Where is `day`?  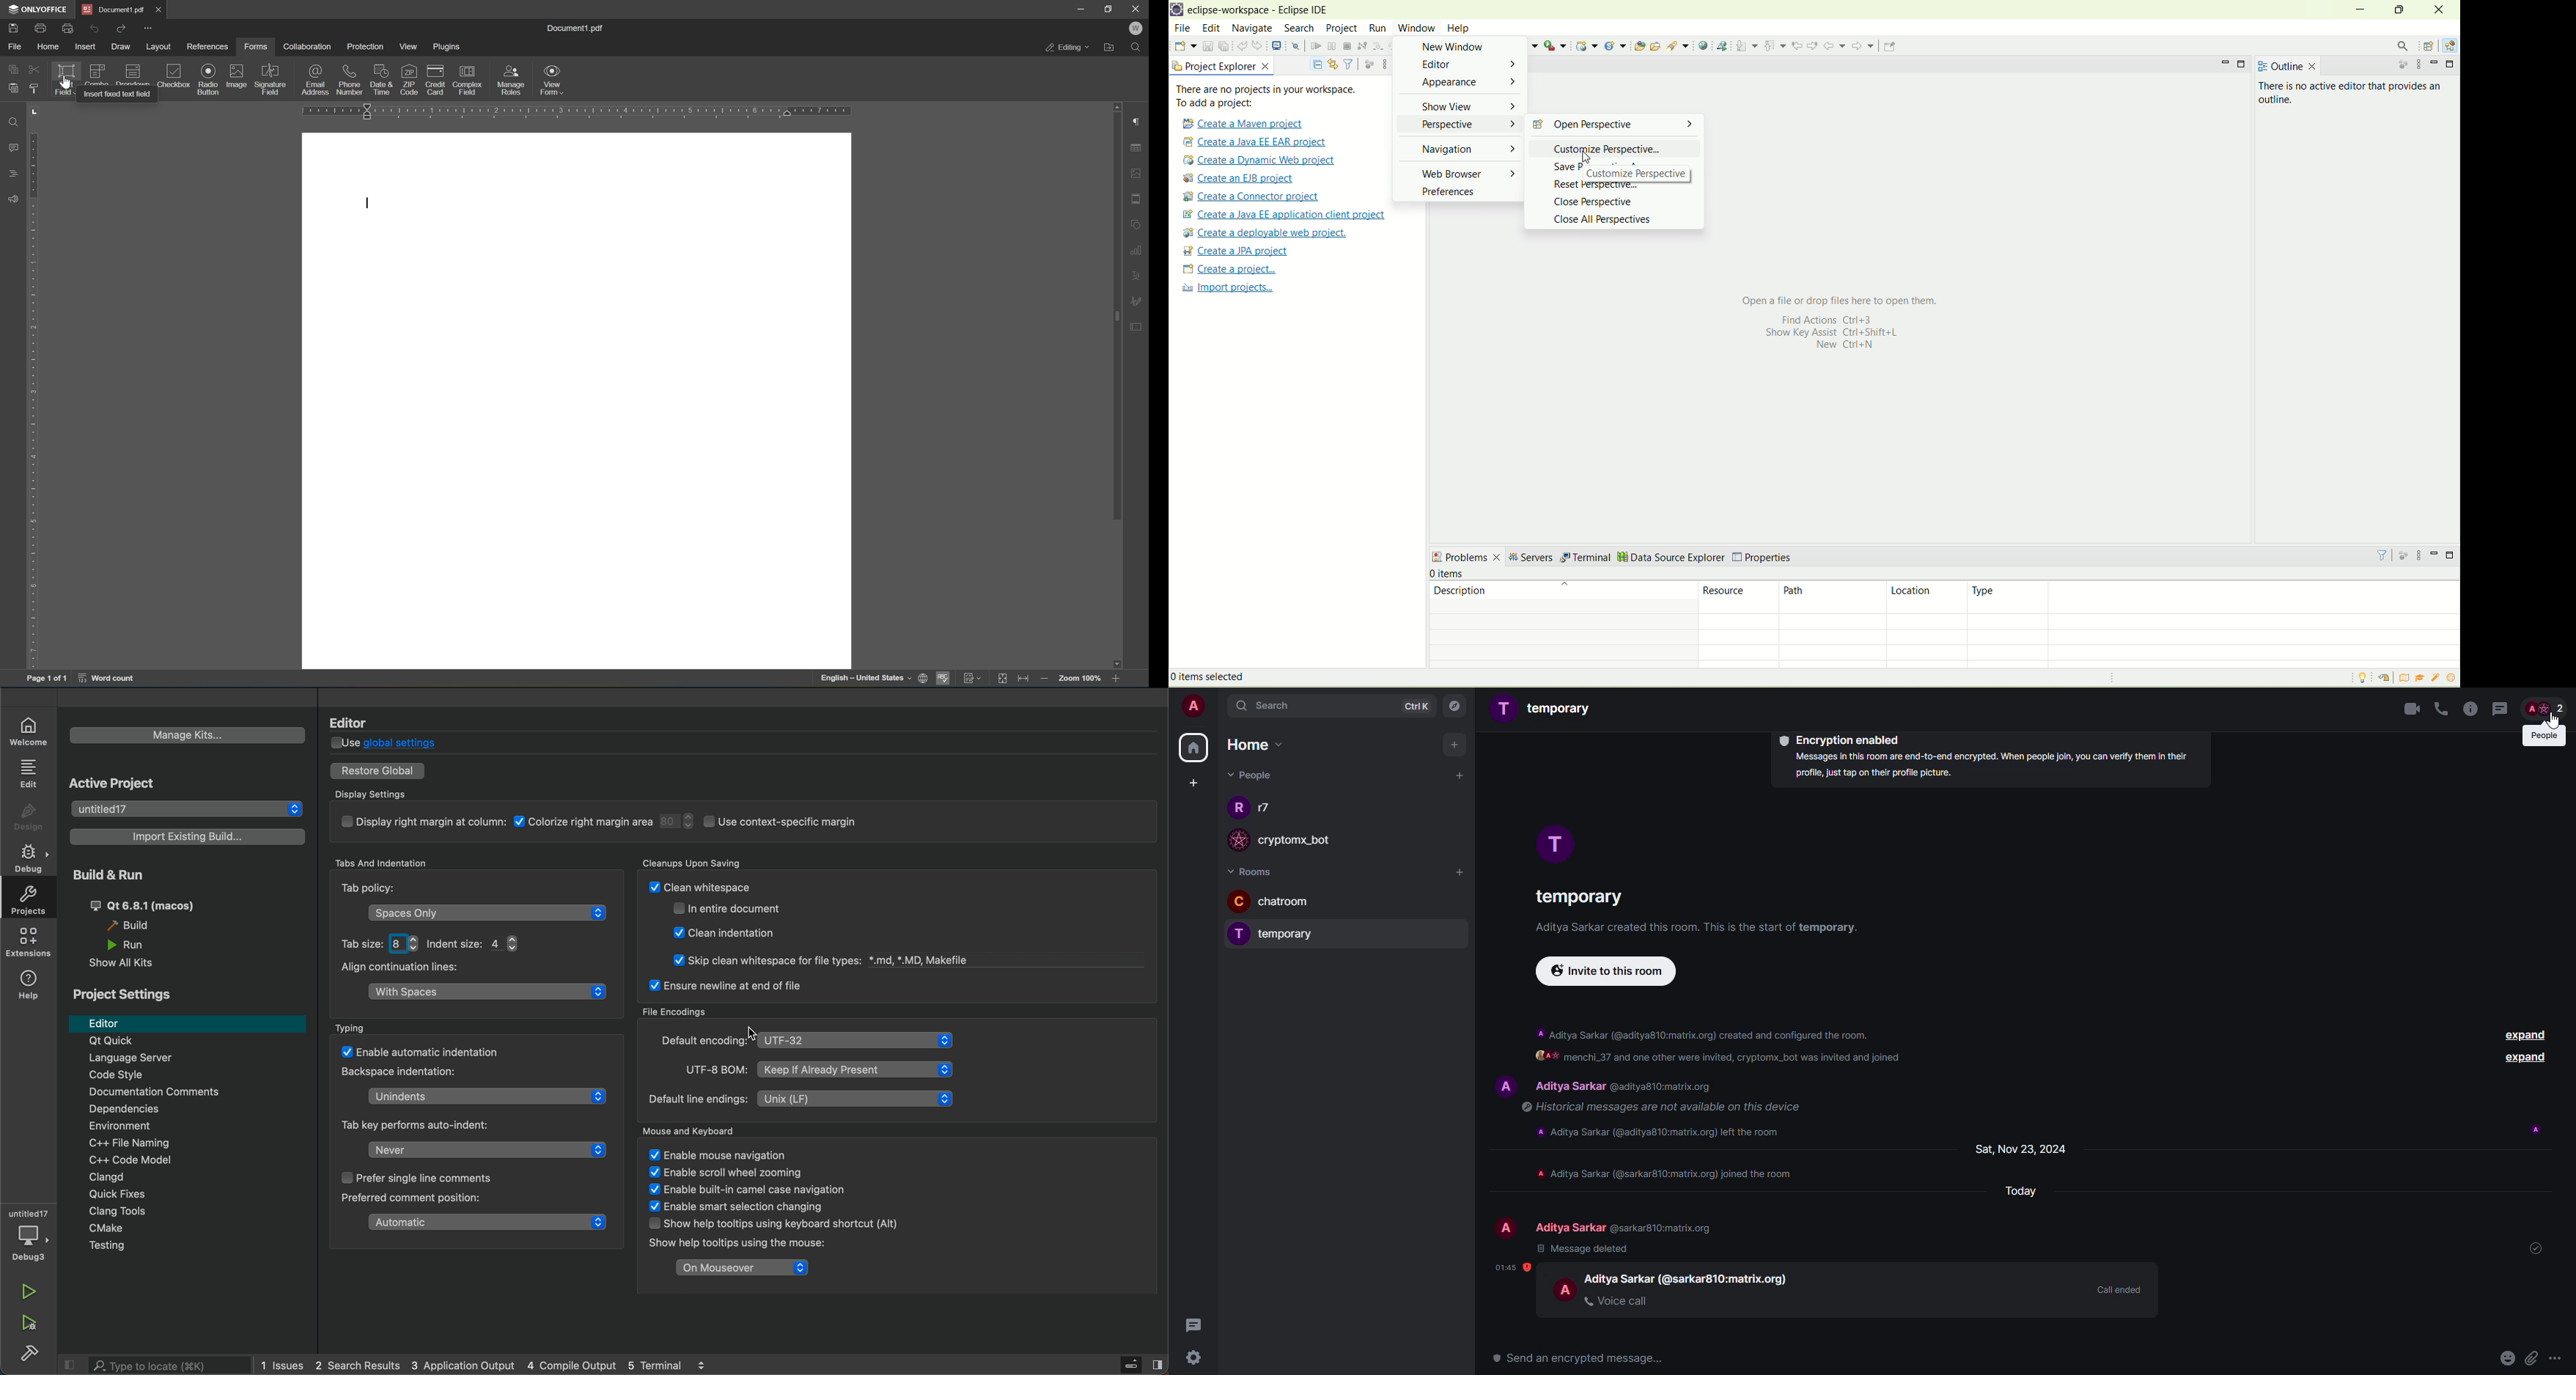 day is located at coordinates (2020, 1192).